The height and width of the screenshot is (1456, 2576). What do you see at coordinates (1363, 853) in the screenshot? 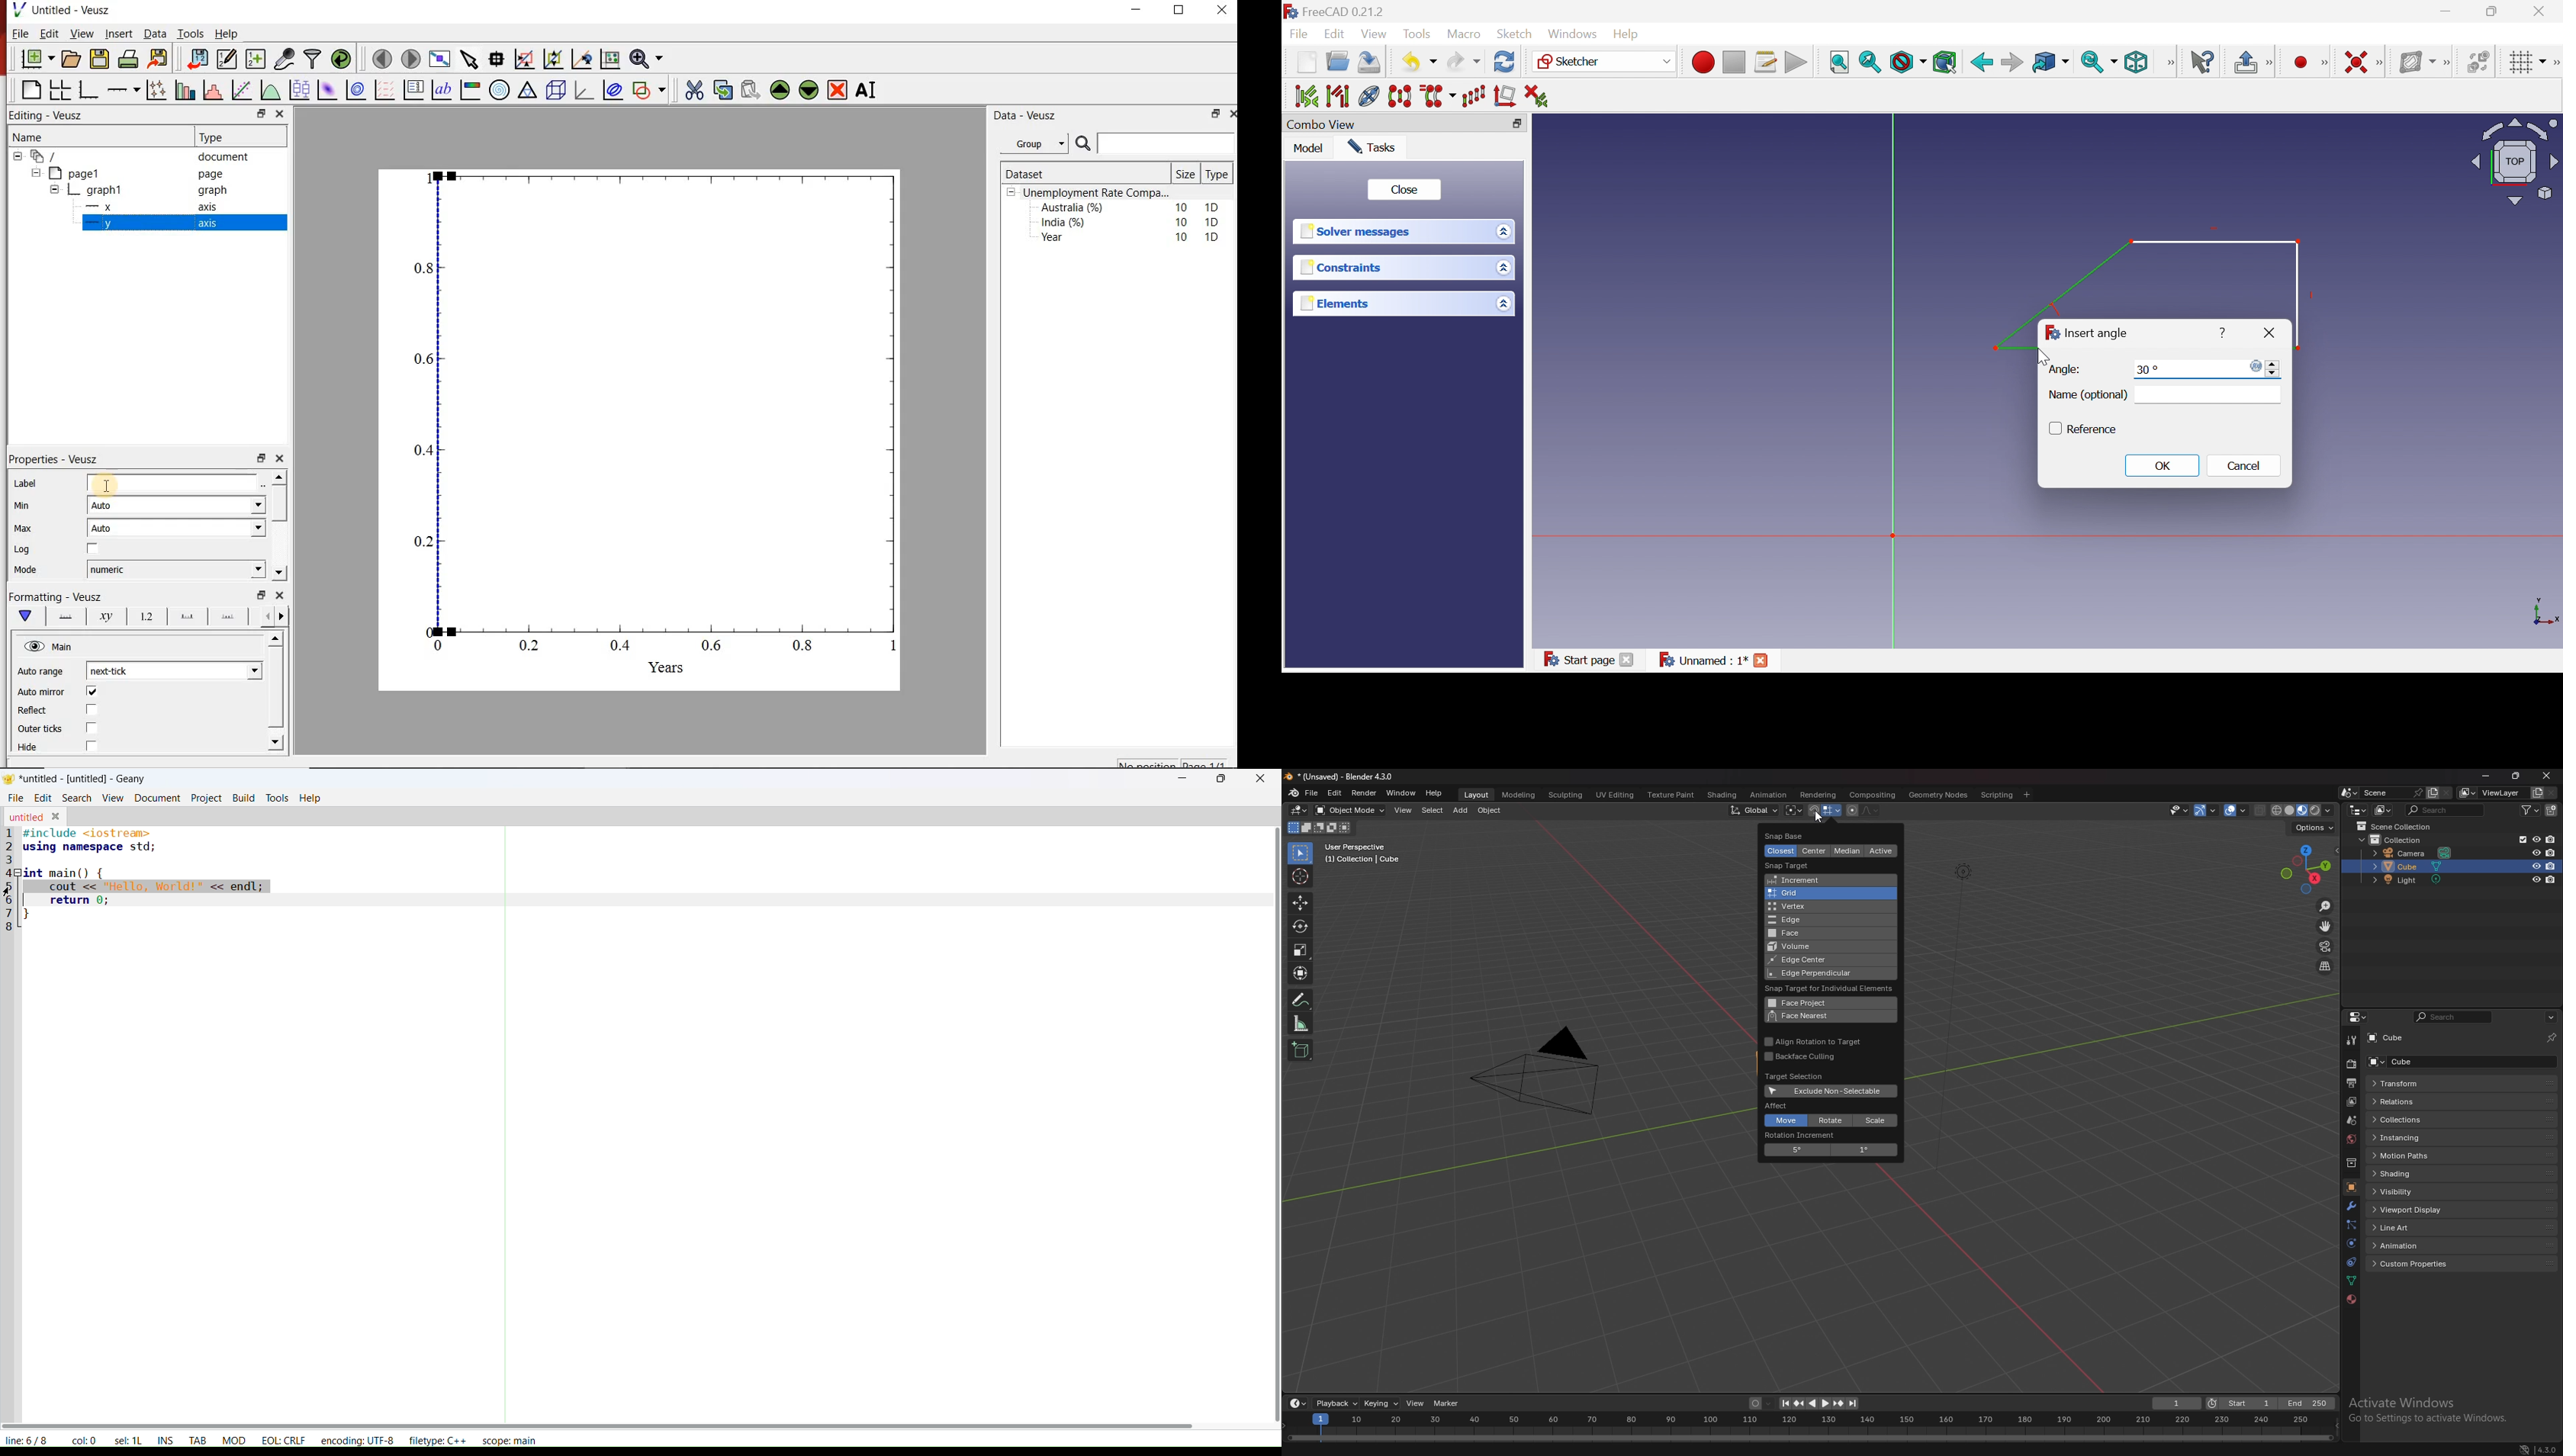
I see `info` at bounding box center [1363, 853].